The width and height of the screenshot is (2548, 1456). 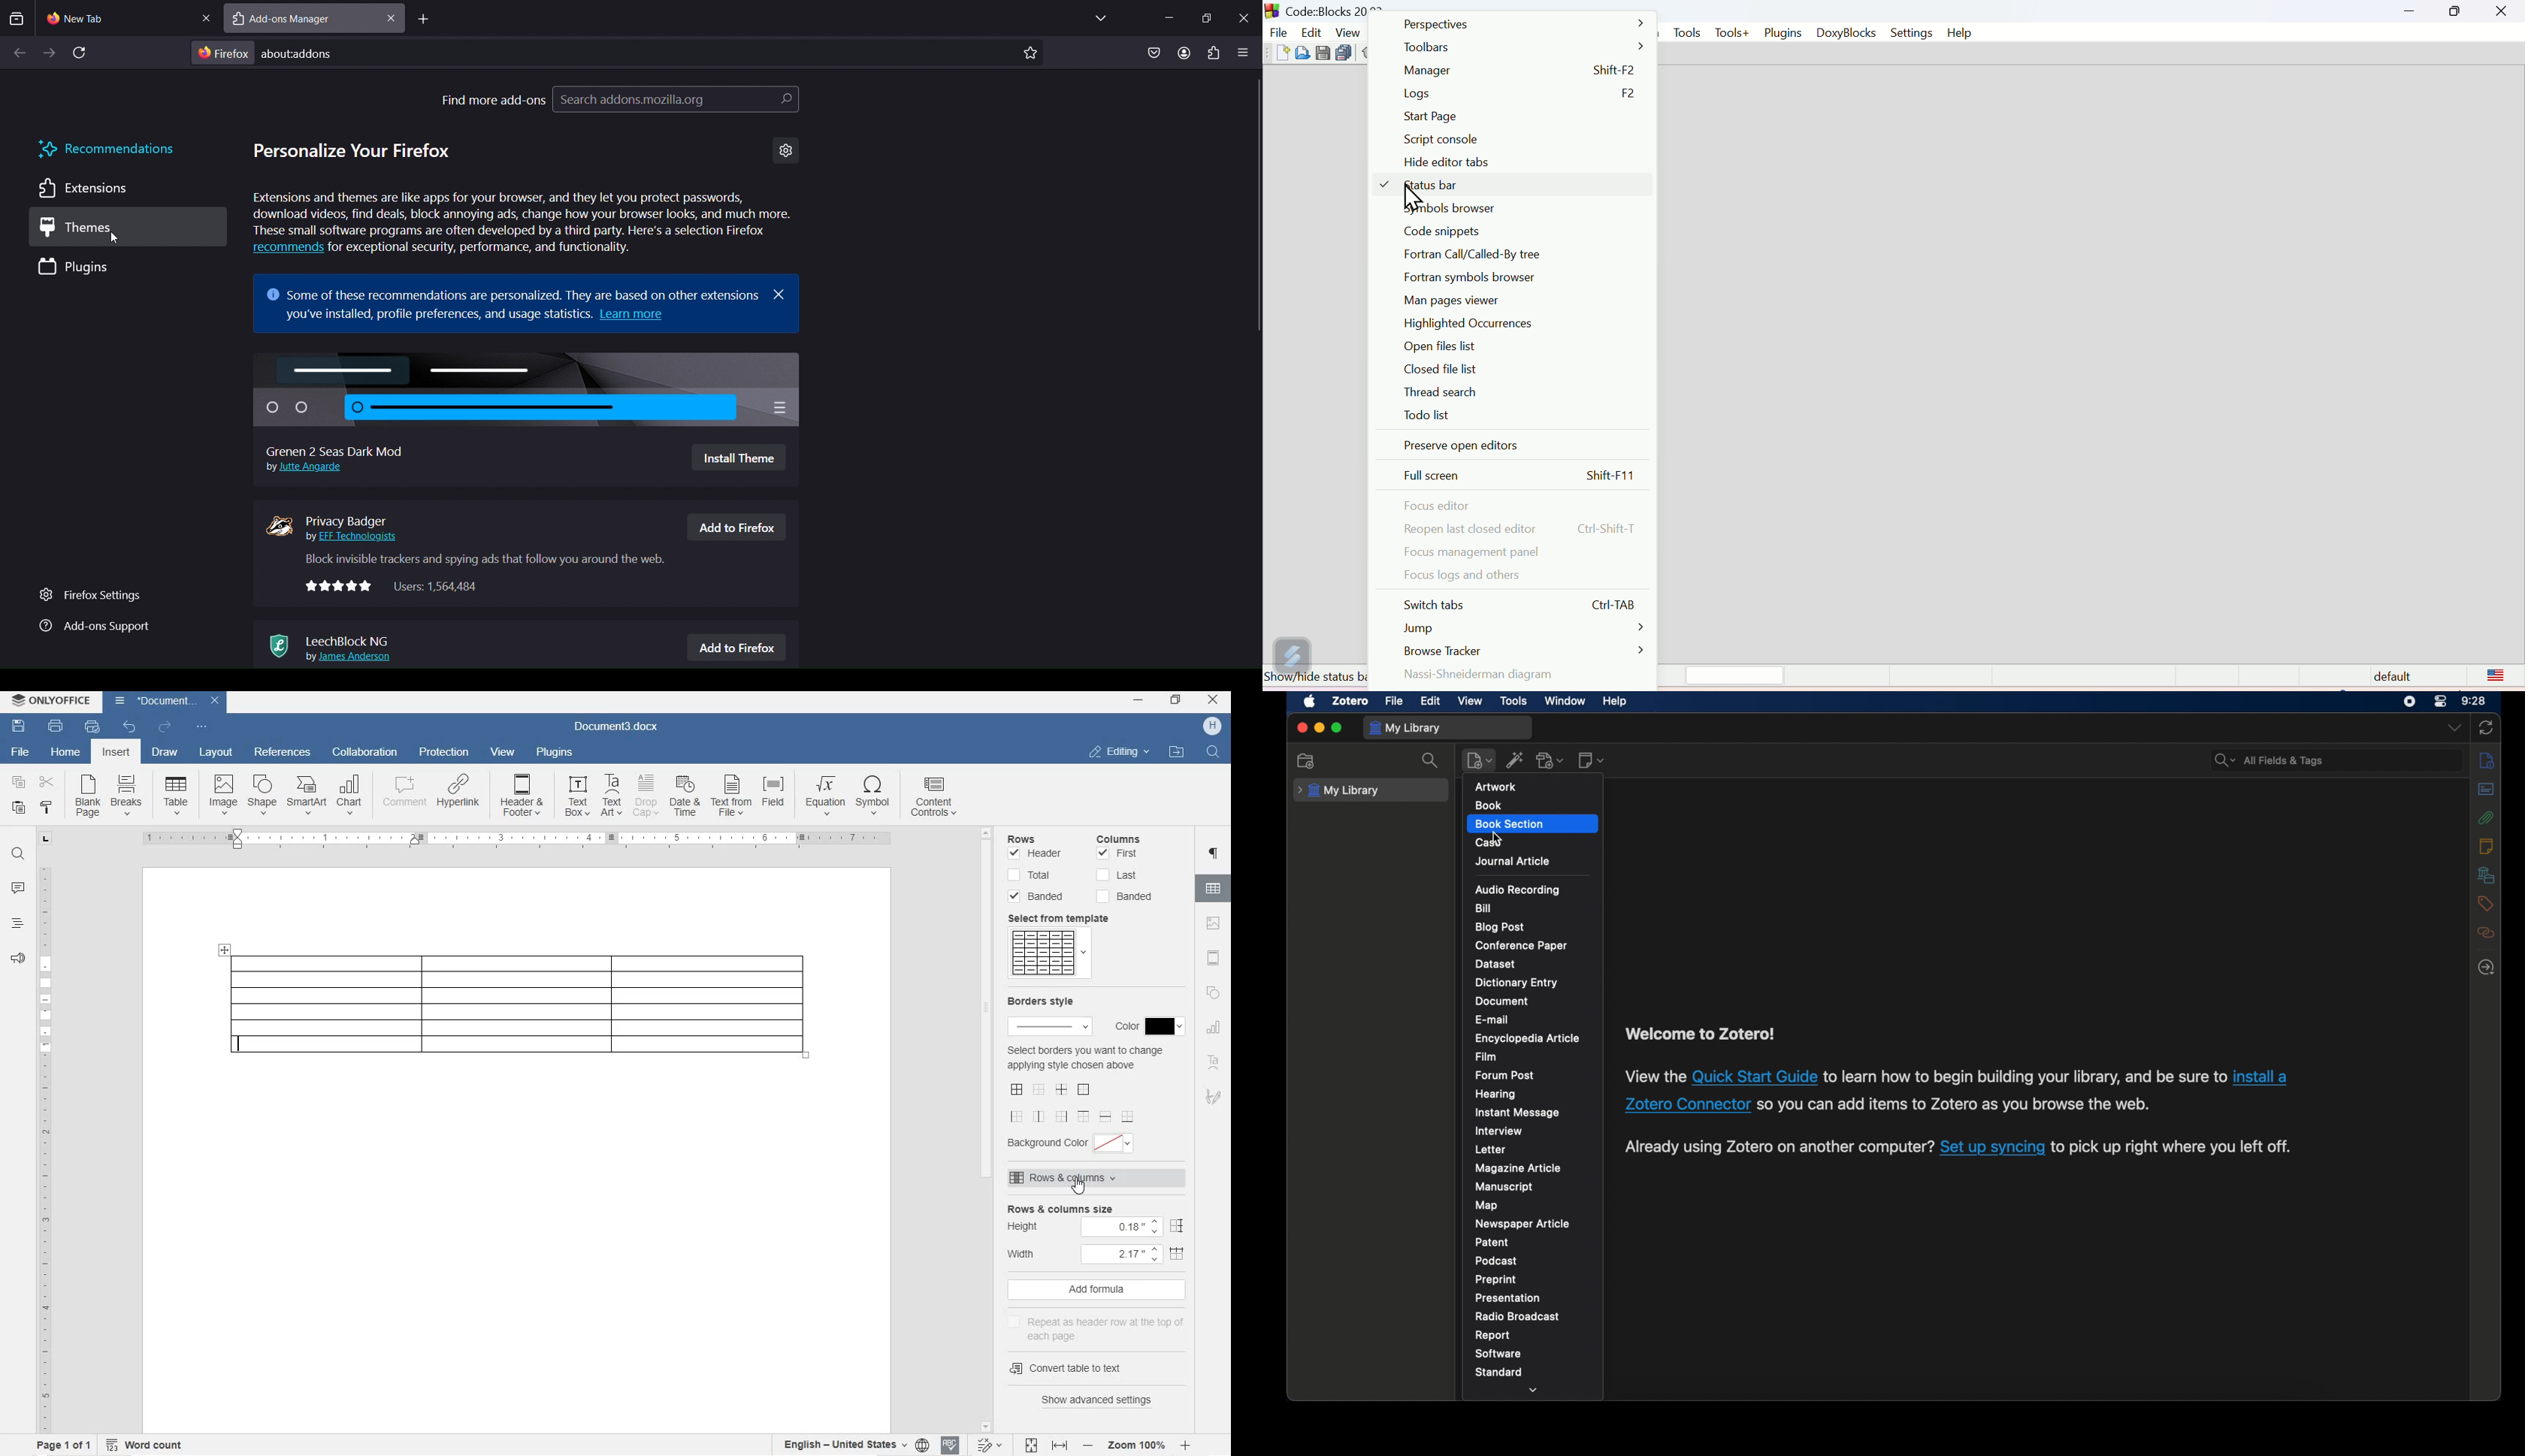 What do you see at coordinates (16, 18) in the screenshot?
I see `search tabs` at bounding box center [16, 18].